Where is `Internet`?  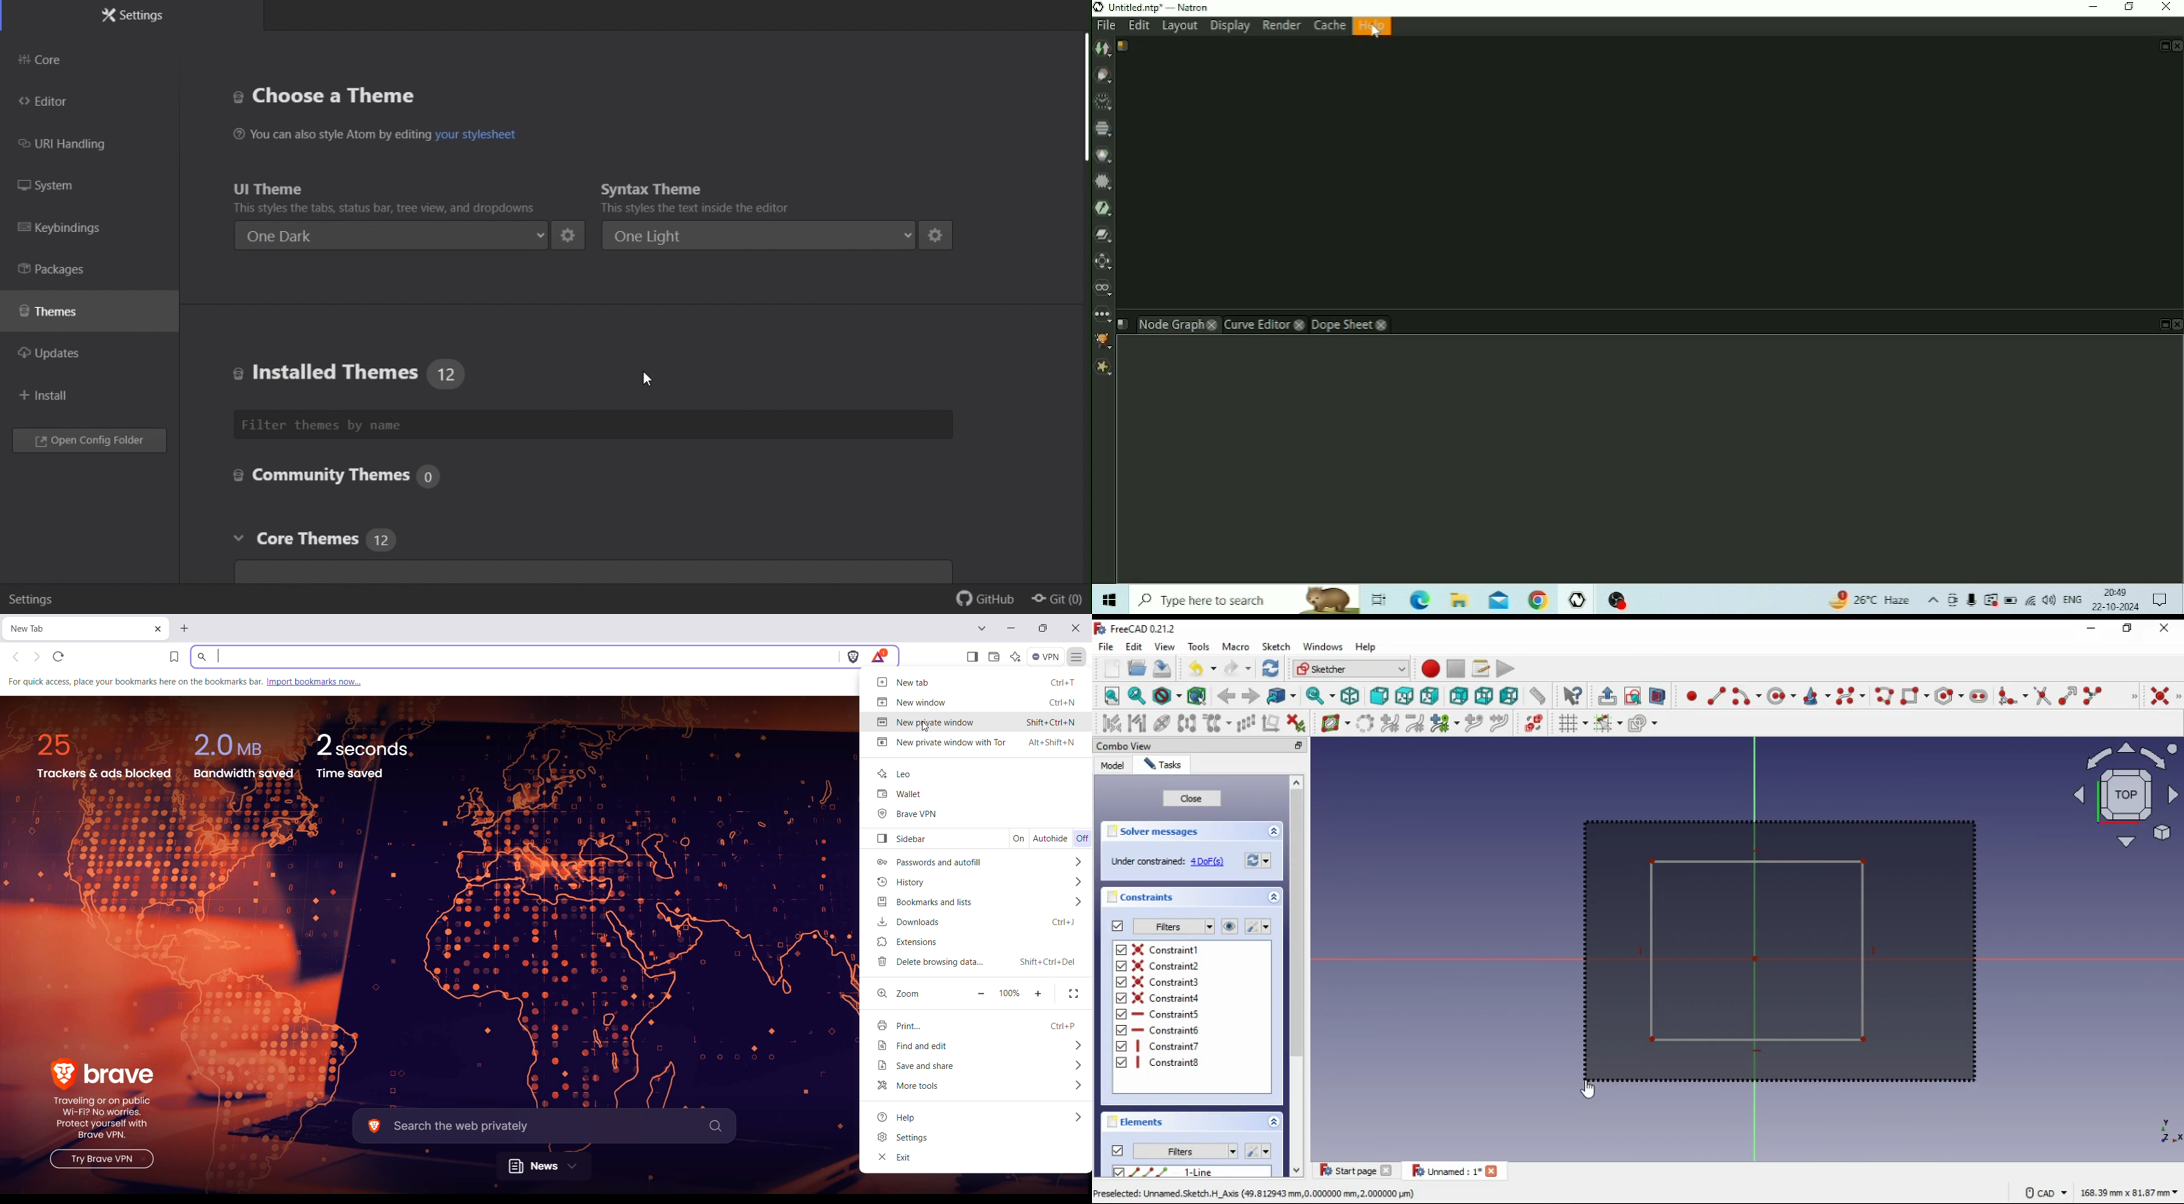 Internet is located at coordinates (2029, 600).